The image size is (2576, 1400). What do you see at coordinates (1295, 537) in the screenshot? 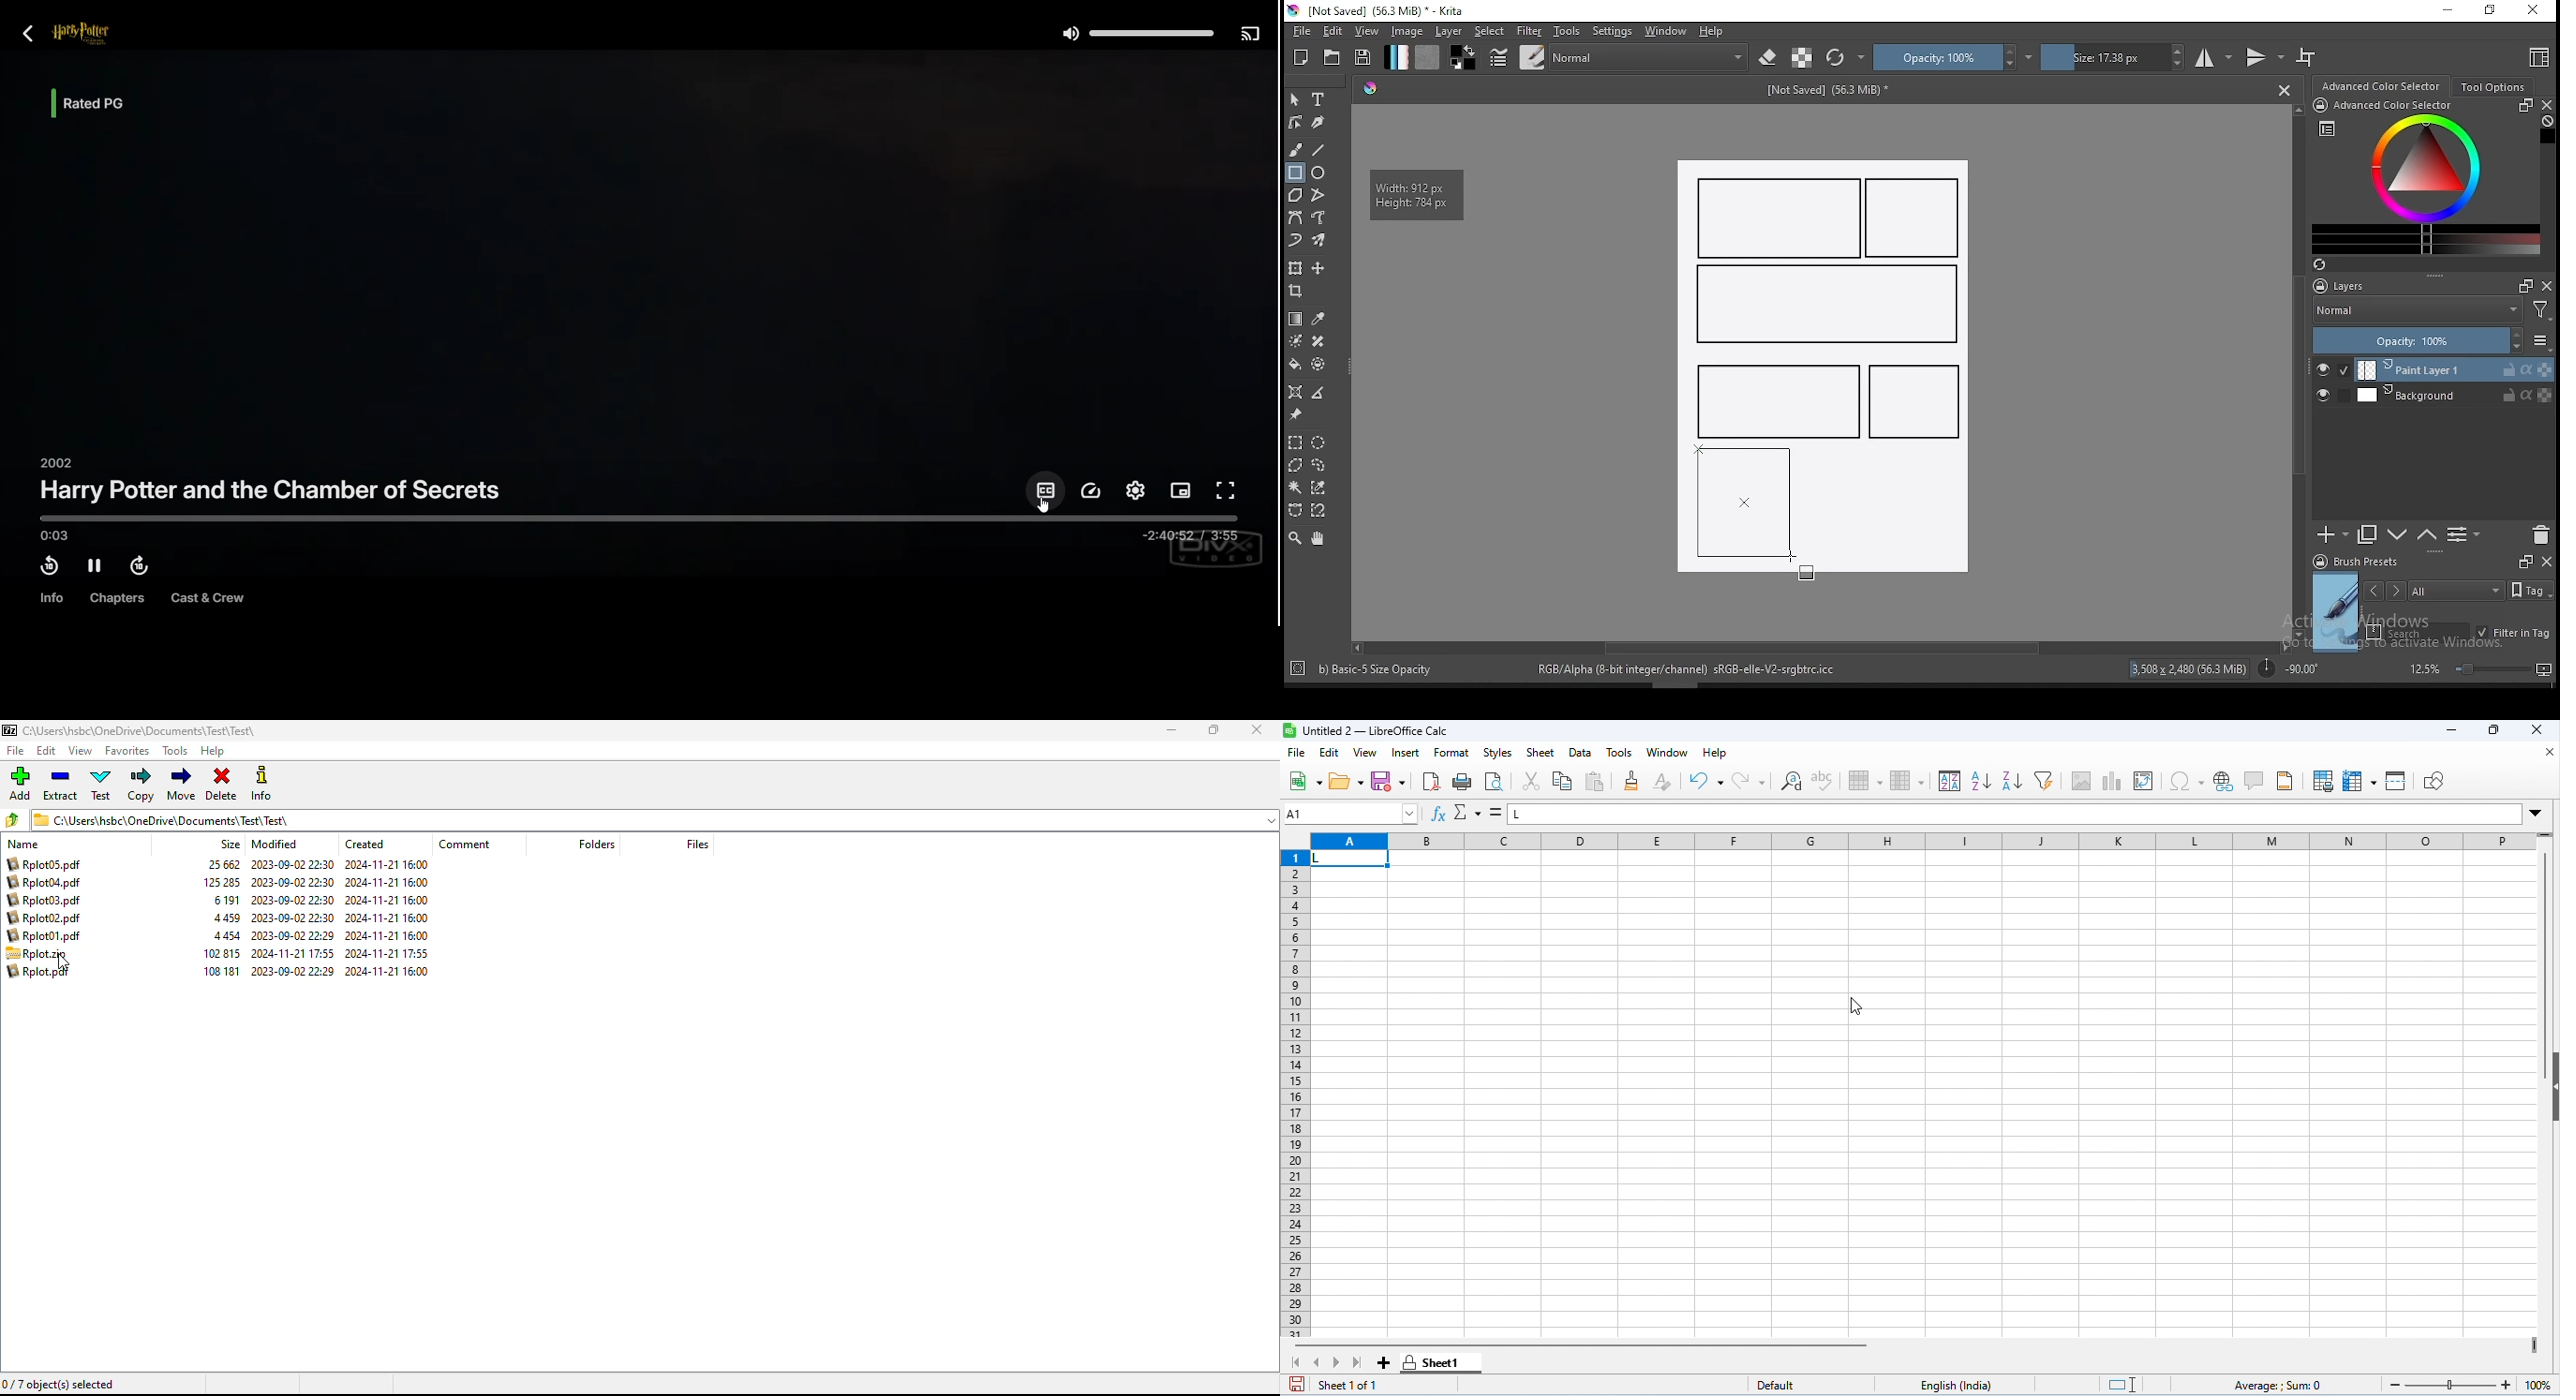
I see `zoom tool` at bounding box center [1295, 537].